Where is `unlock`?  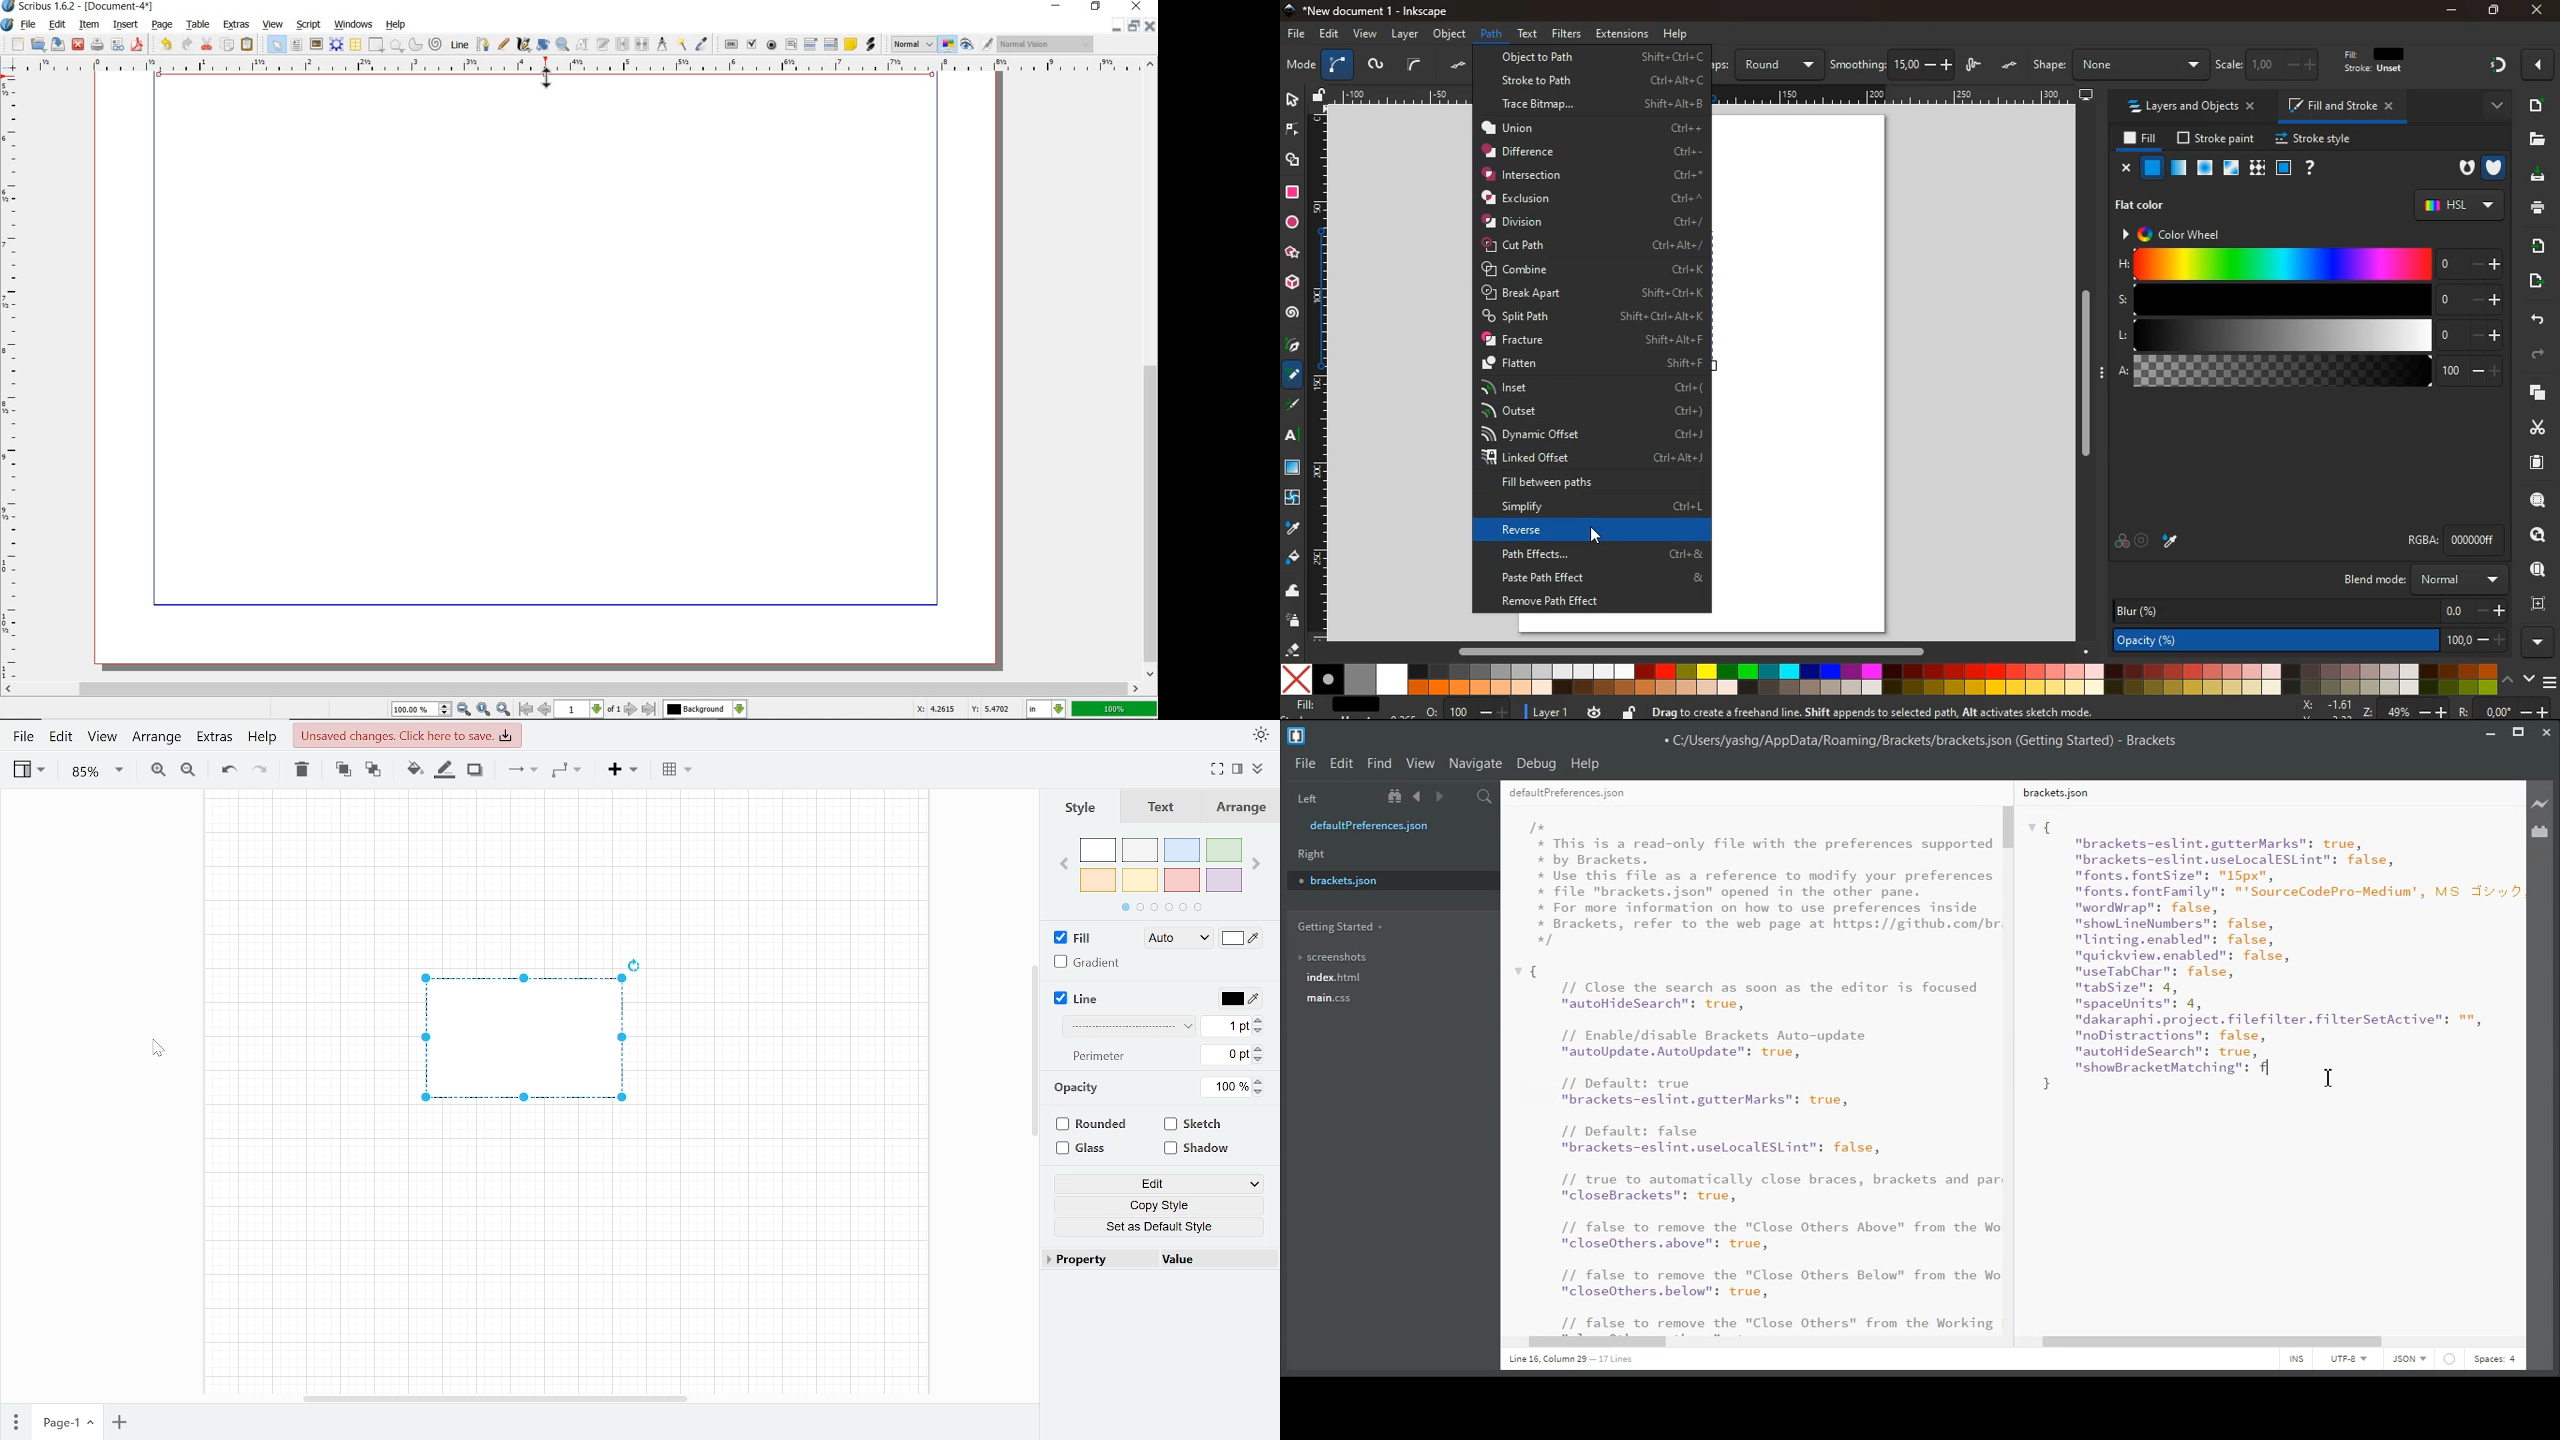 unlock is located at coordinates (1320, 97).